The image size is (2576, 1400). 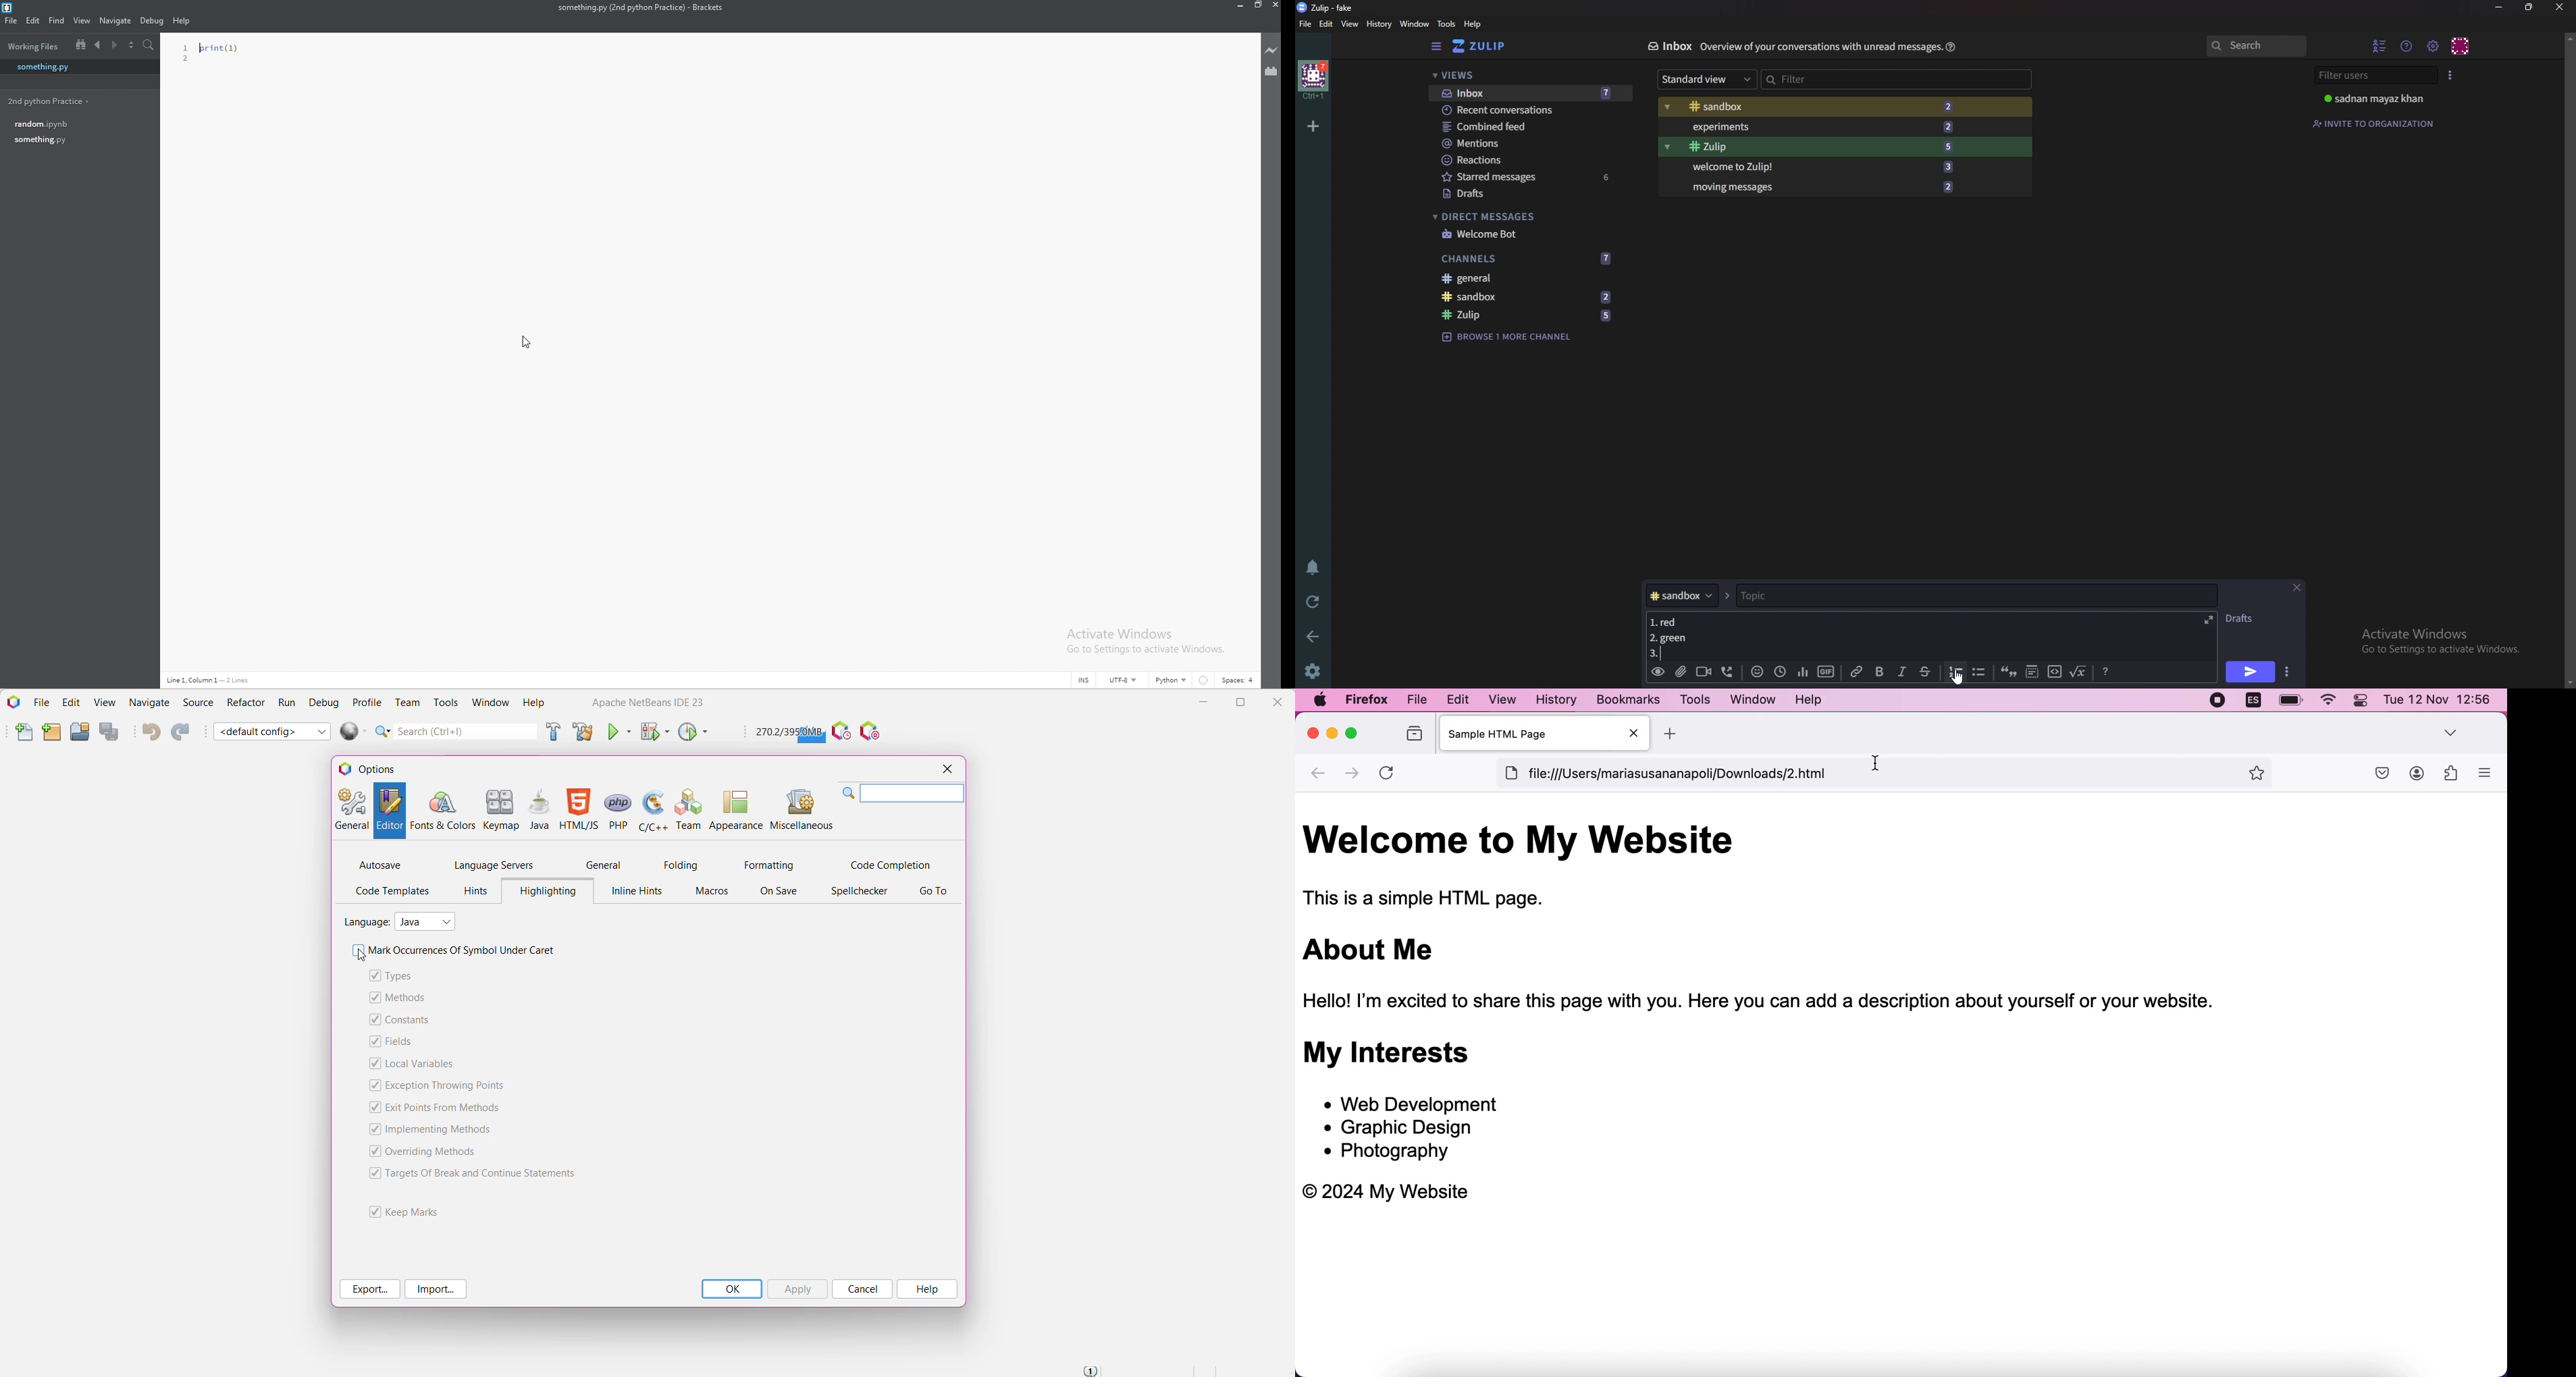 I want to click on main menu, so click(x=2434, y=45).